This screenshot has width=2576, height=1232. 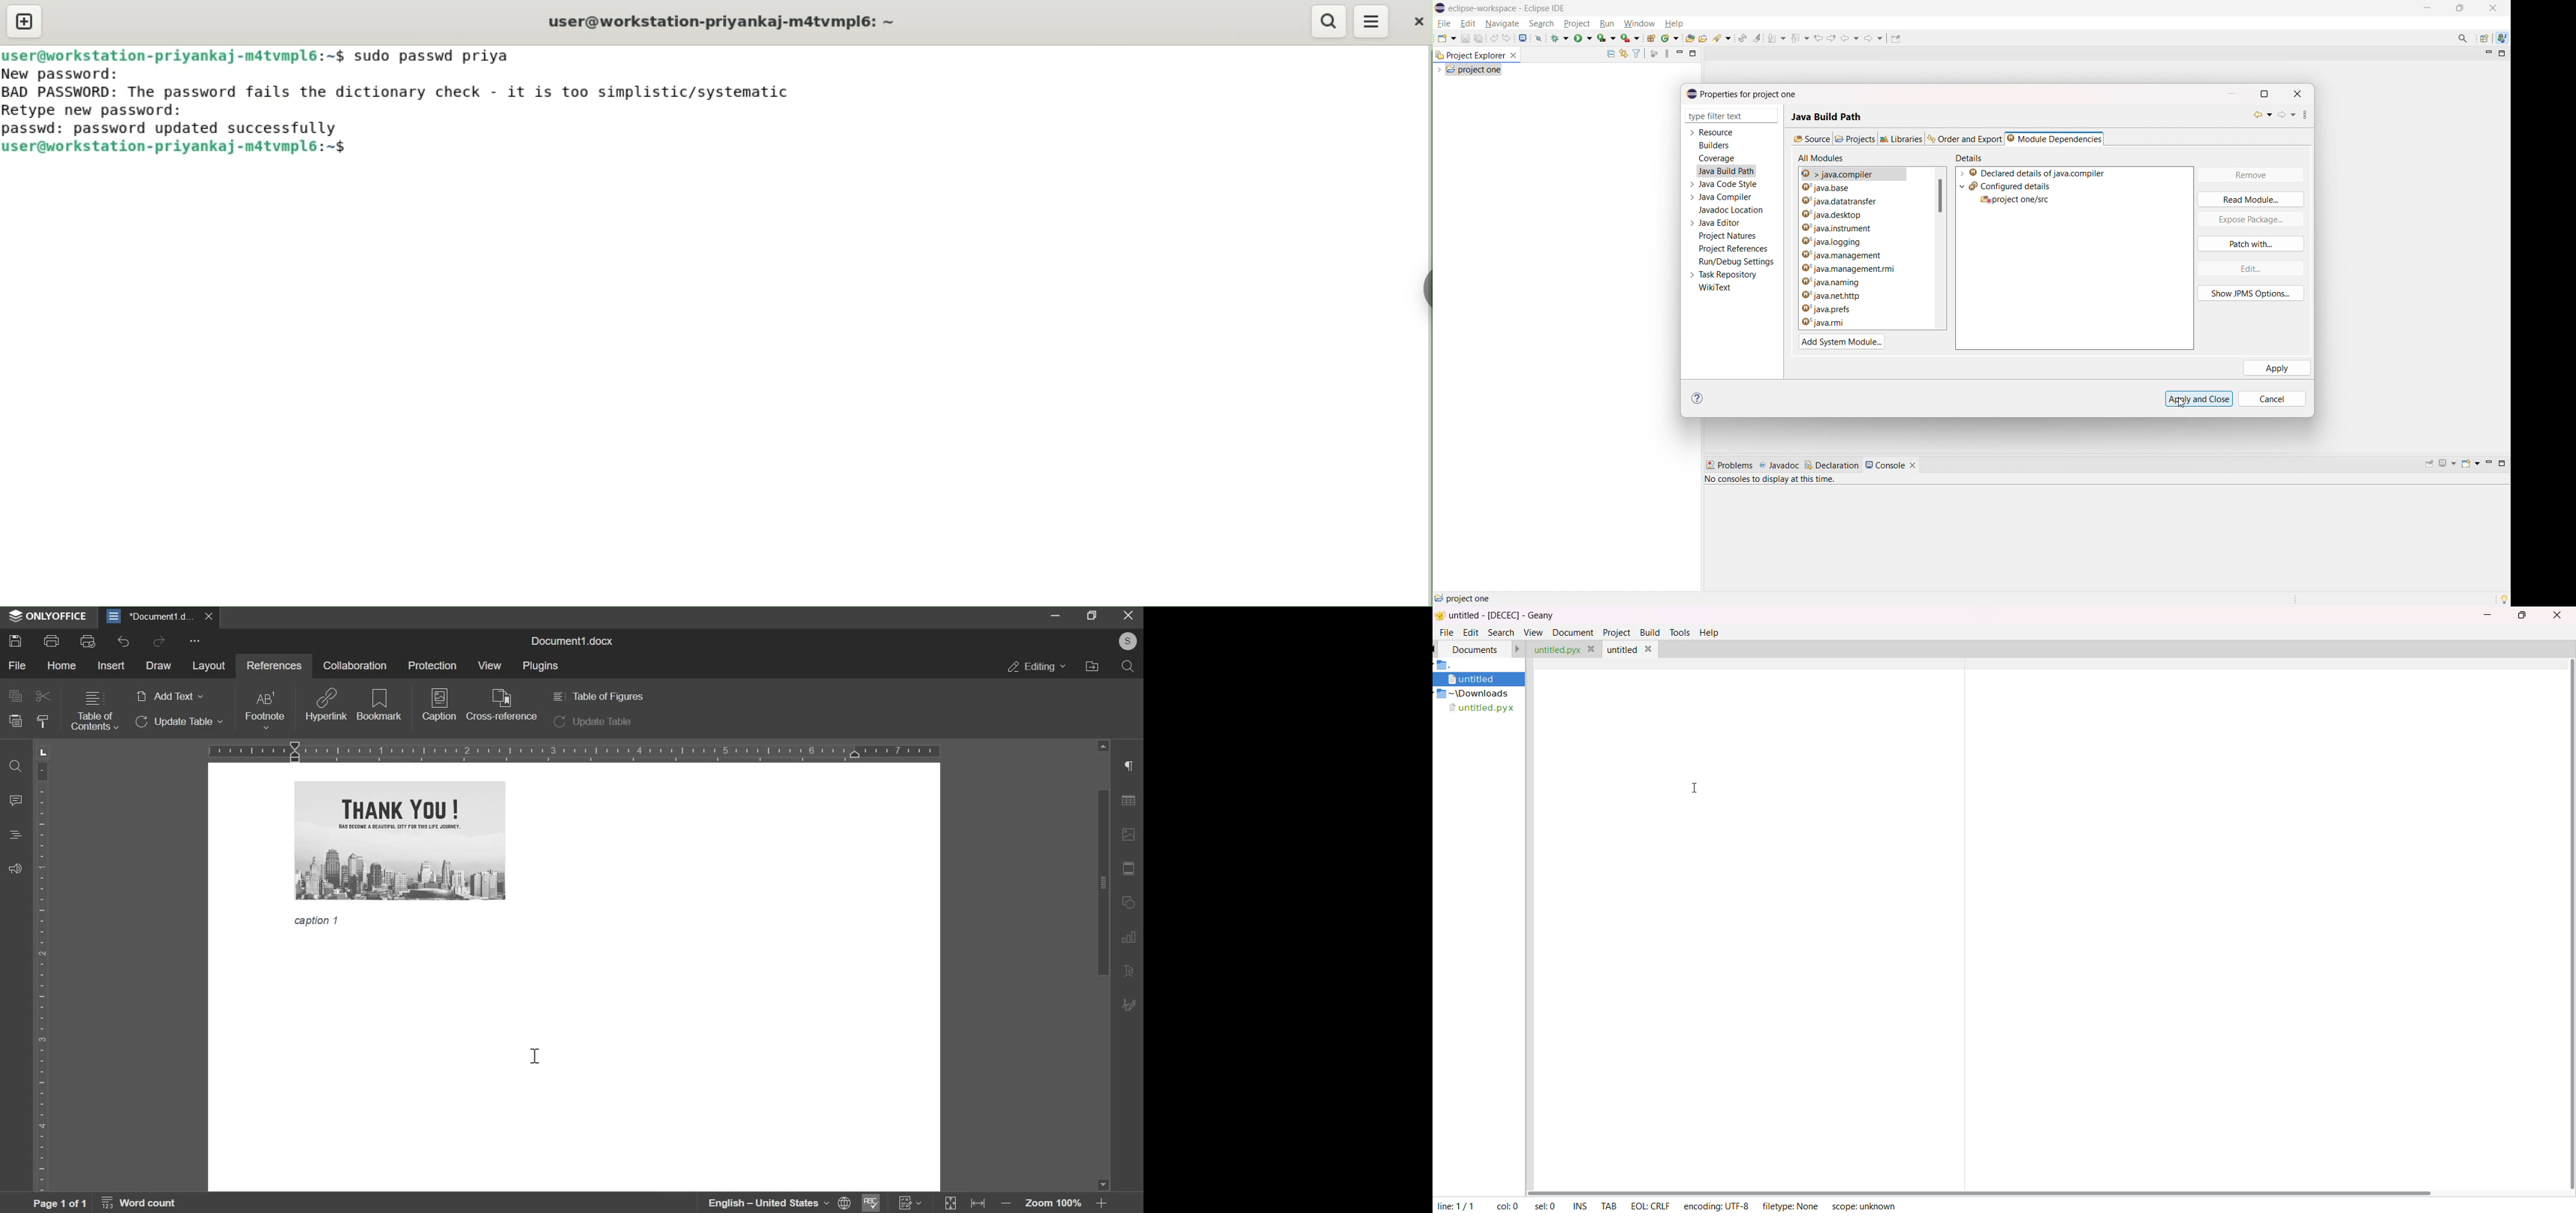 What do you see at coordinates (2259, 115) in the screenshot?
I see `back` at bounding box center [2259, 115].